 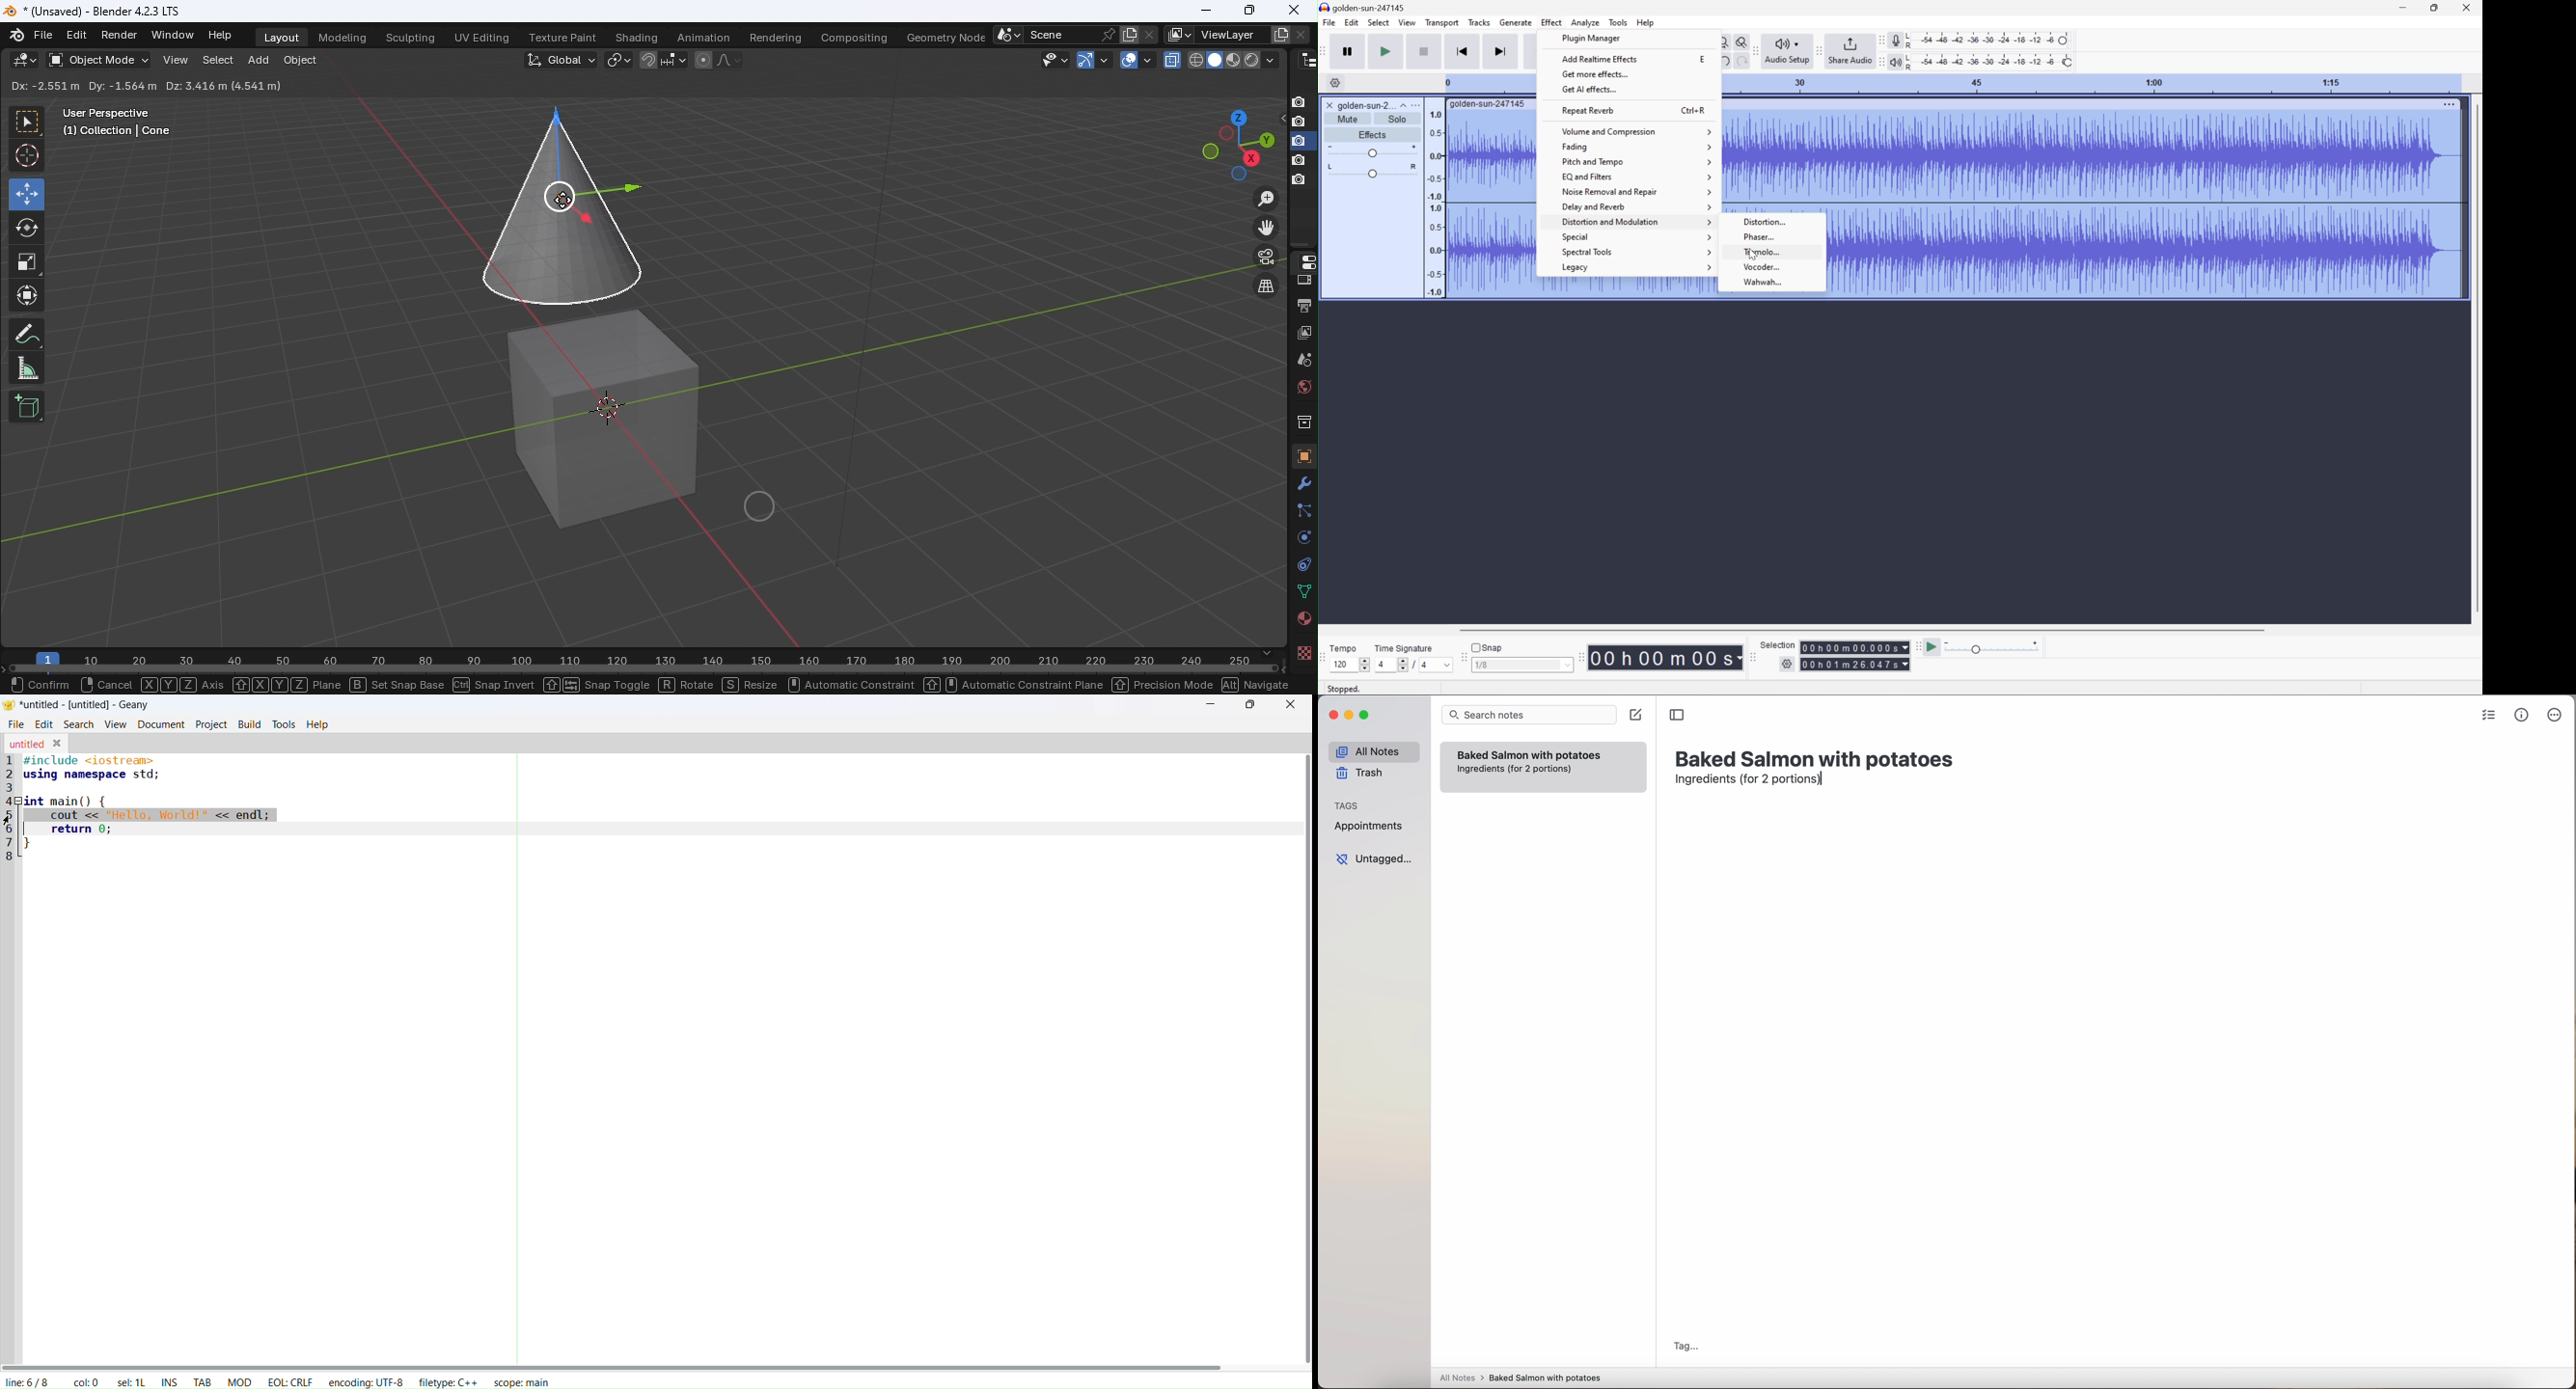 What do you see at coordinates (1646, 21) in the screenshot?
I see `Help` at bounding box center [1646, 21].